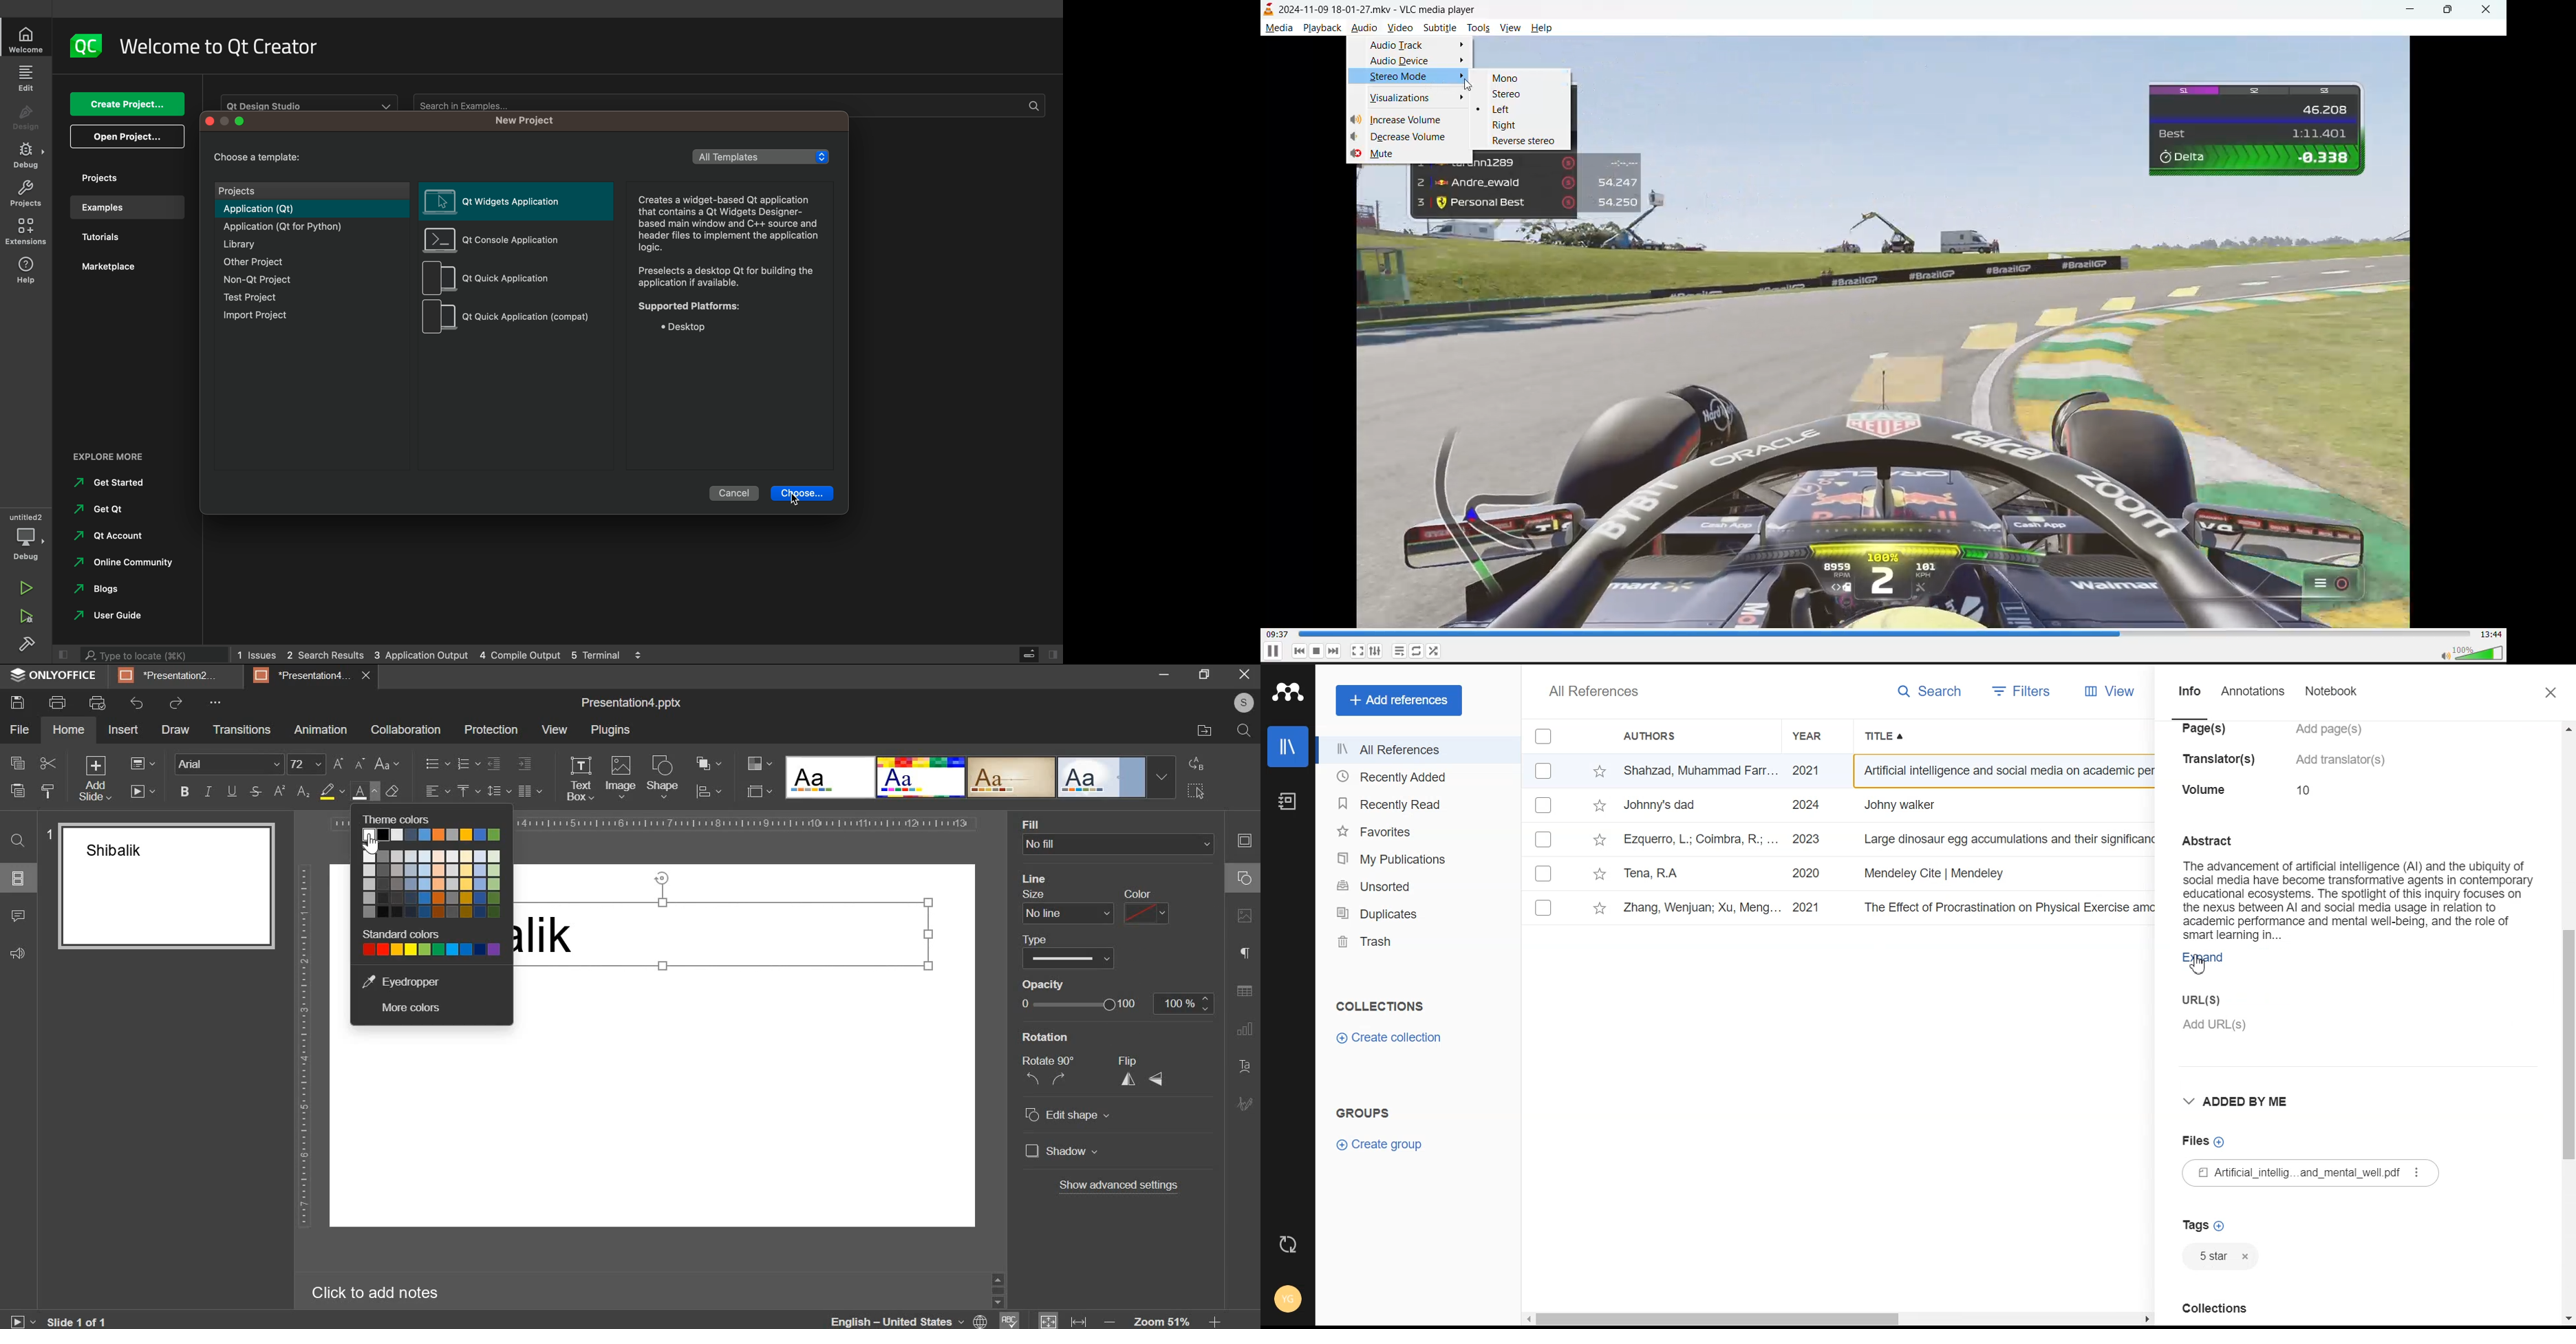 This screenshot has height=1344, width=2576. Describe the element at coordinates (47, 763) in the screenshot. I see `cut` at that location.